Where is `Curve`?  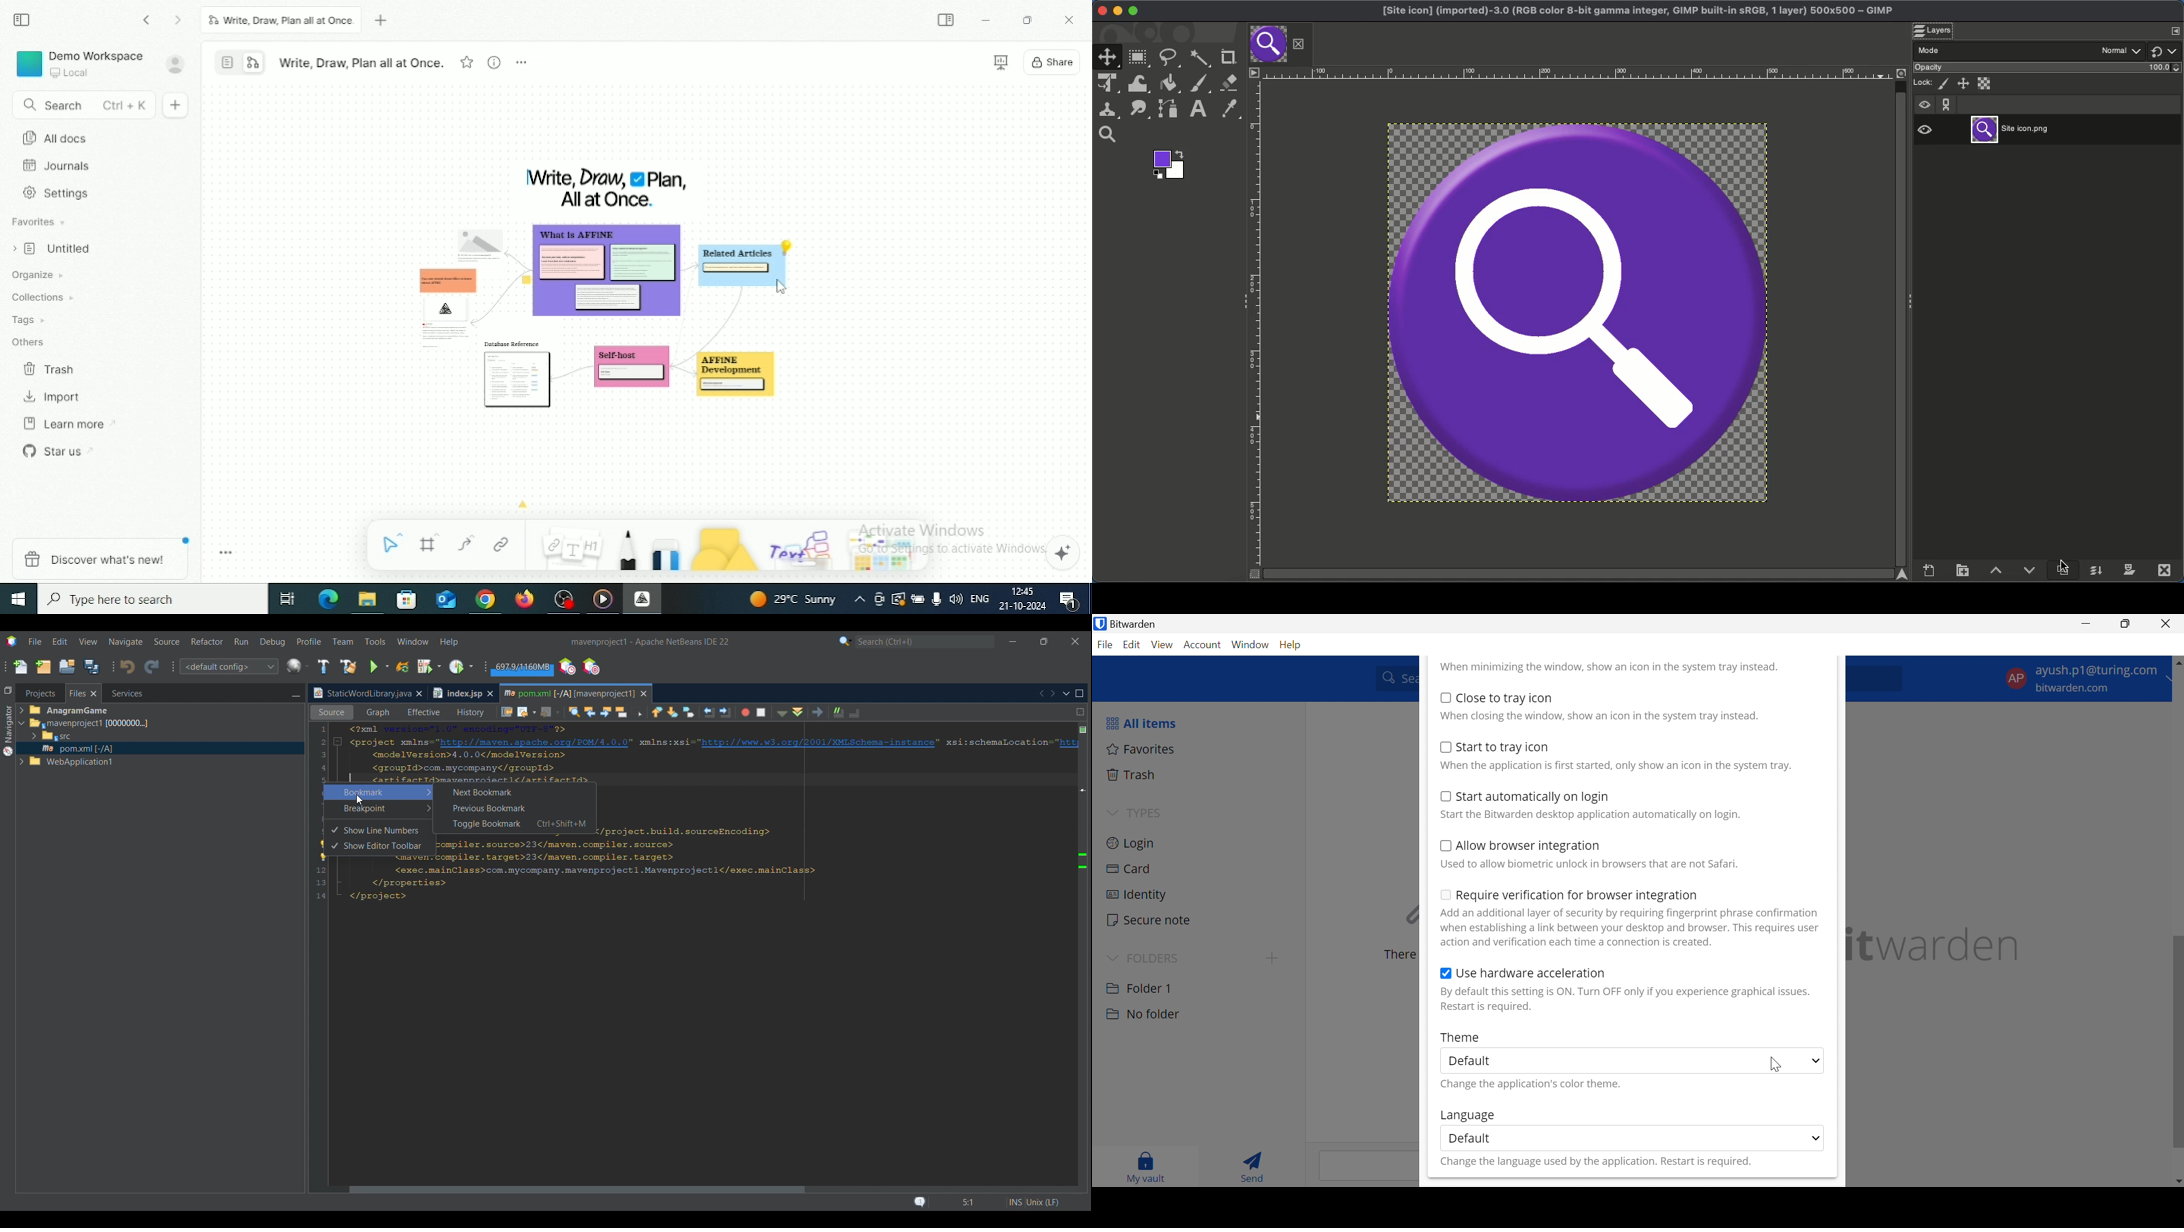 Curve is located at coordinates (466, 543).